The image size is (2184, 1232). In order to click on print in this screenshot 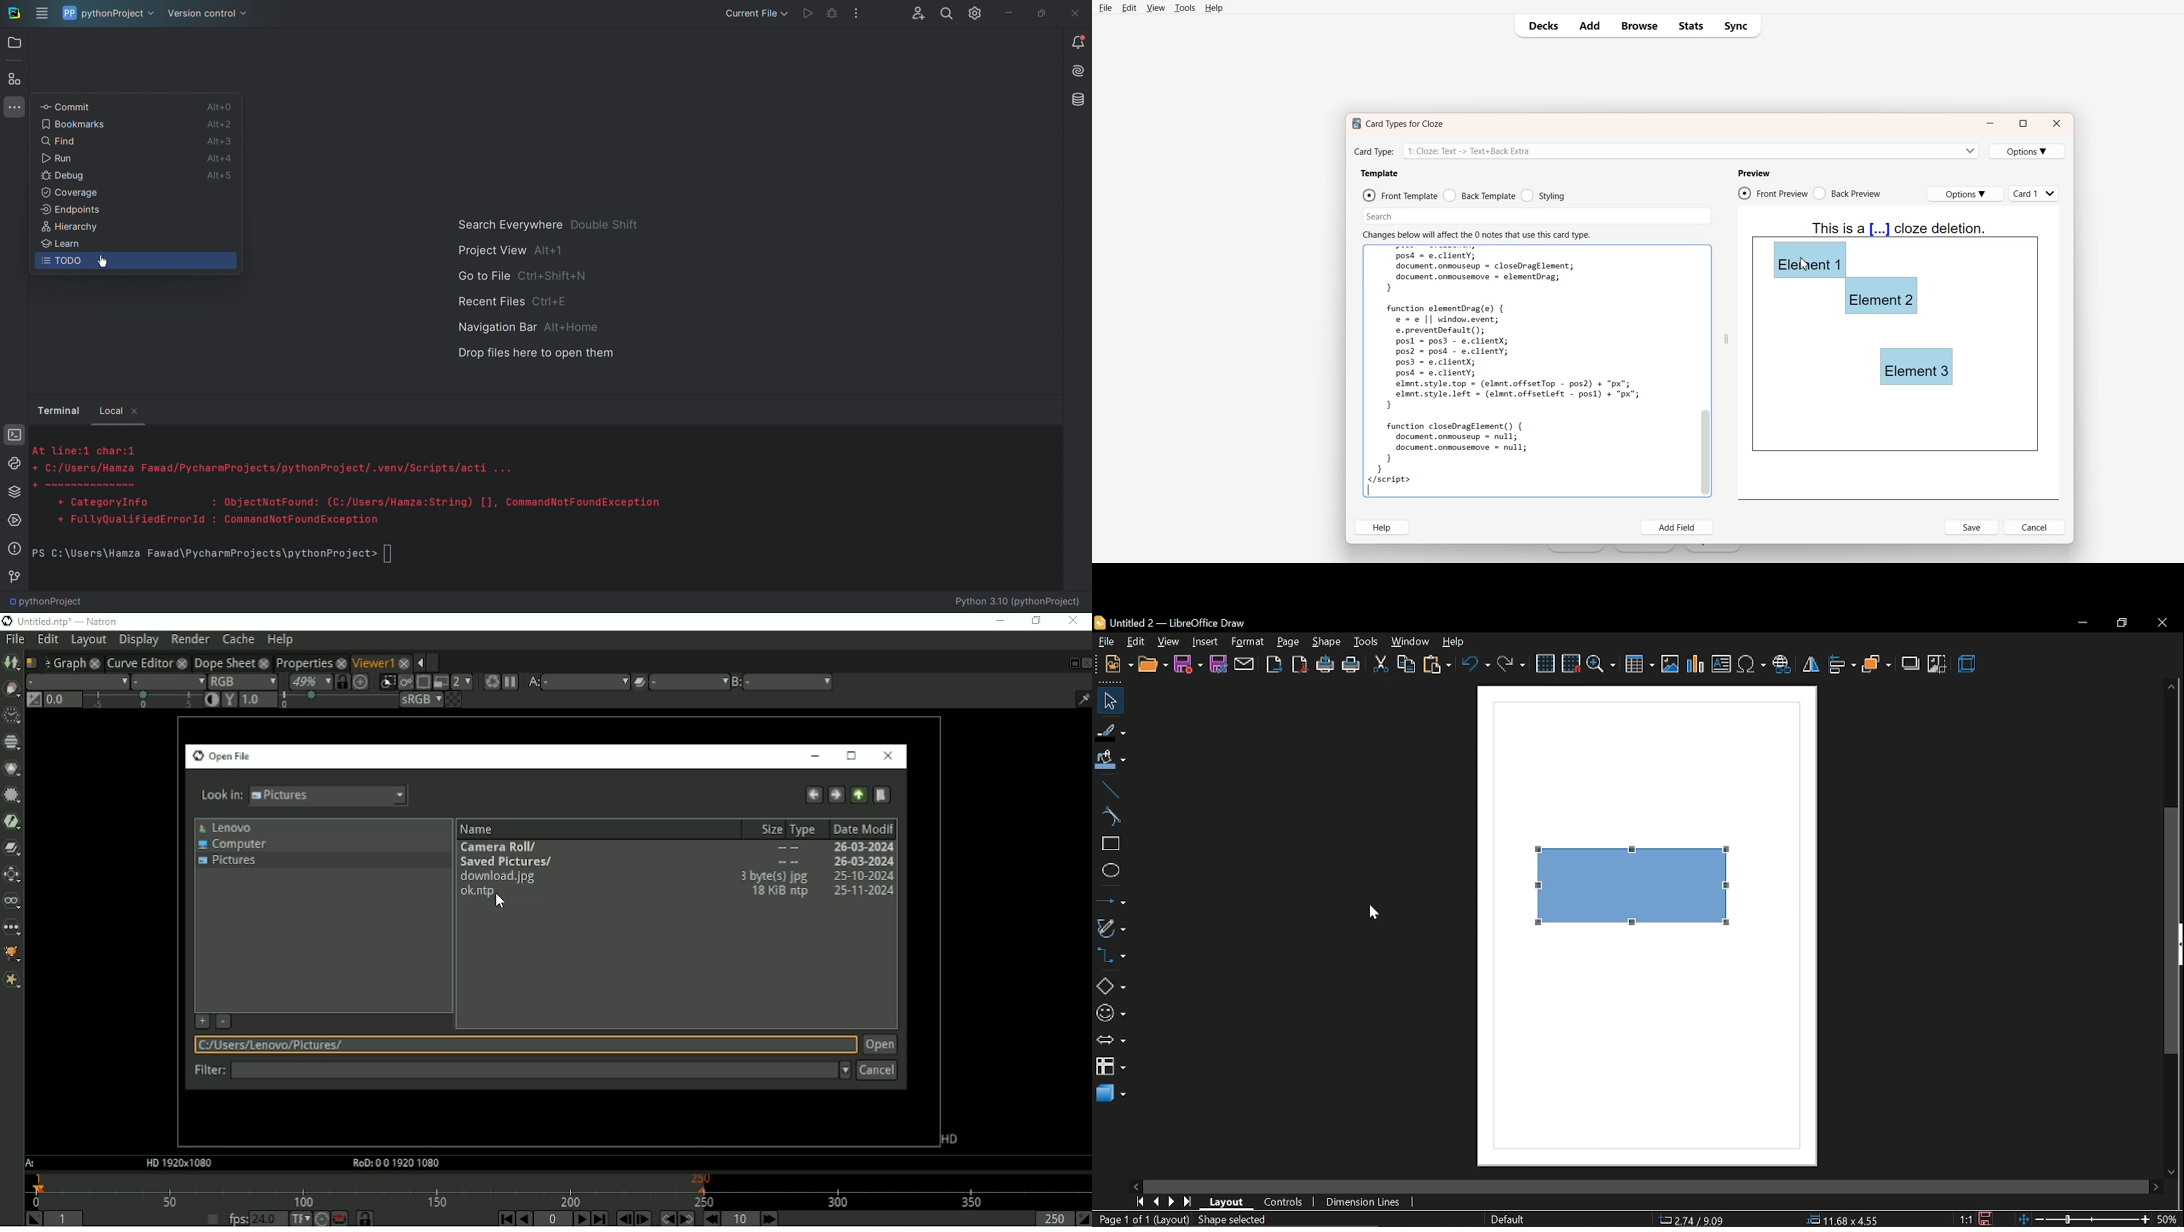, I will do `click(1353, 664)`.